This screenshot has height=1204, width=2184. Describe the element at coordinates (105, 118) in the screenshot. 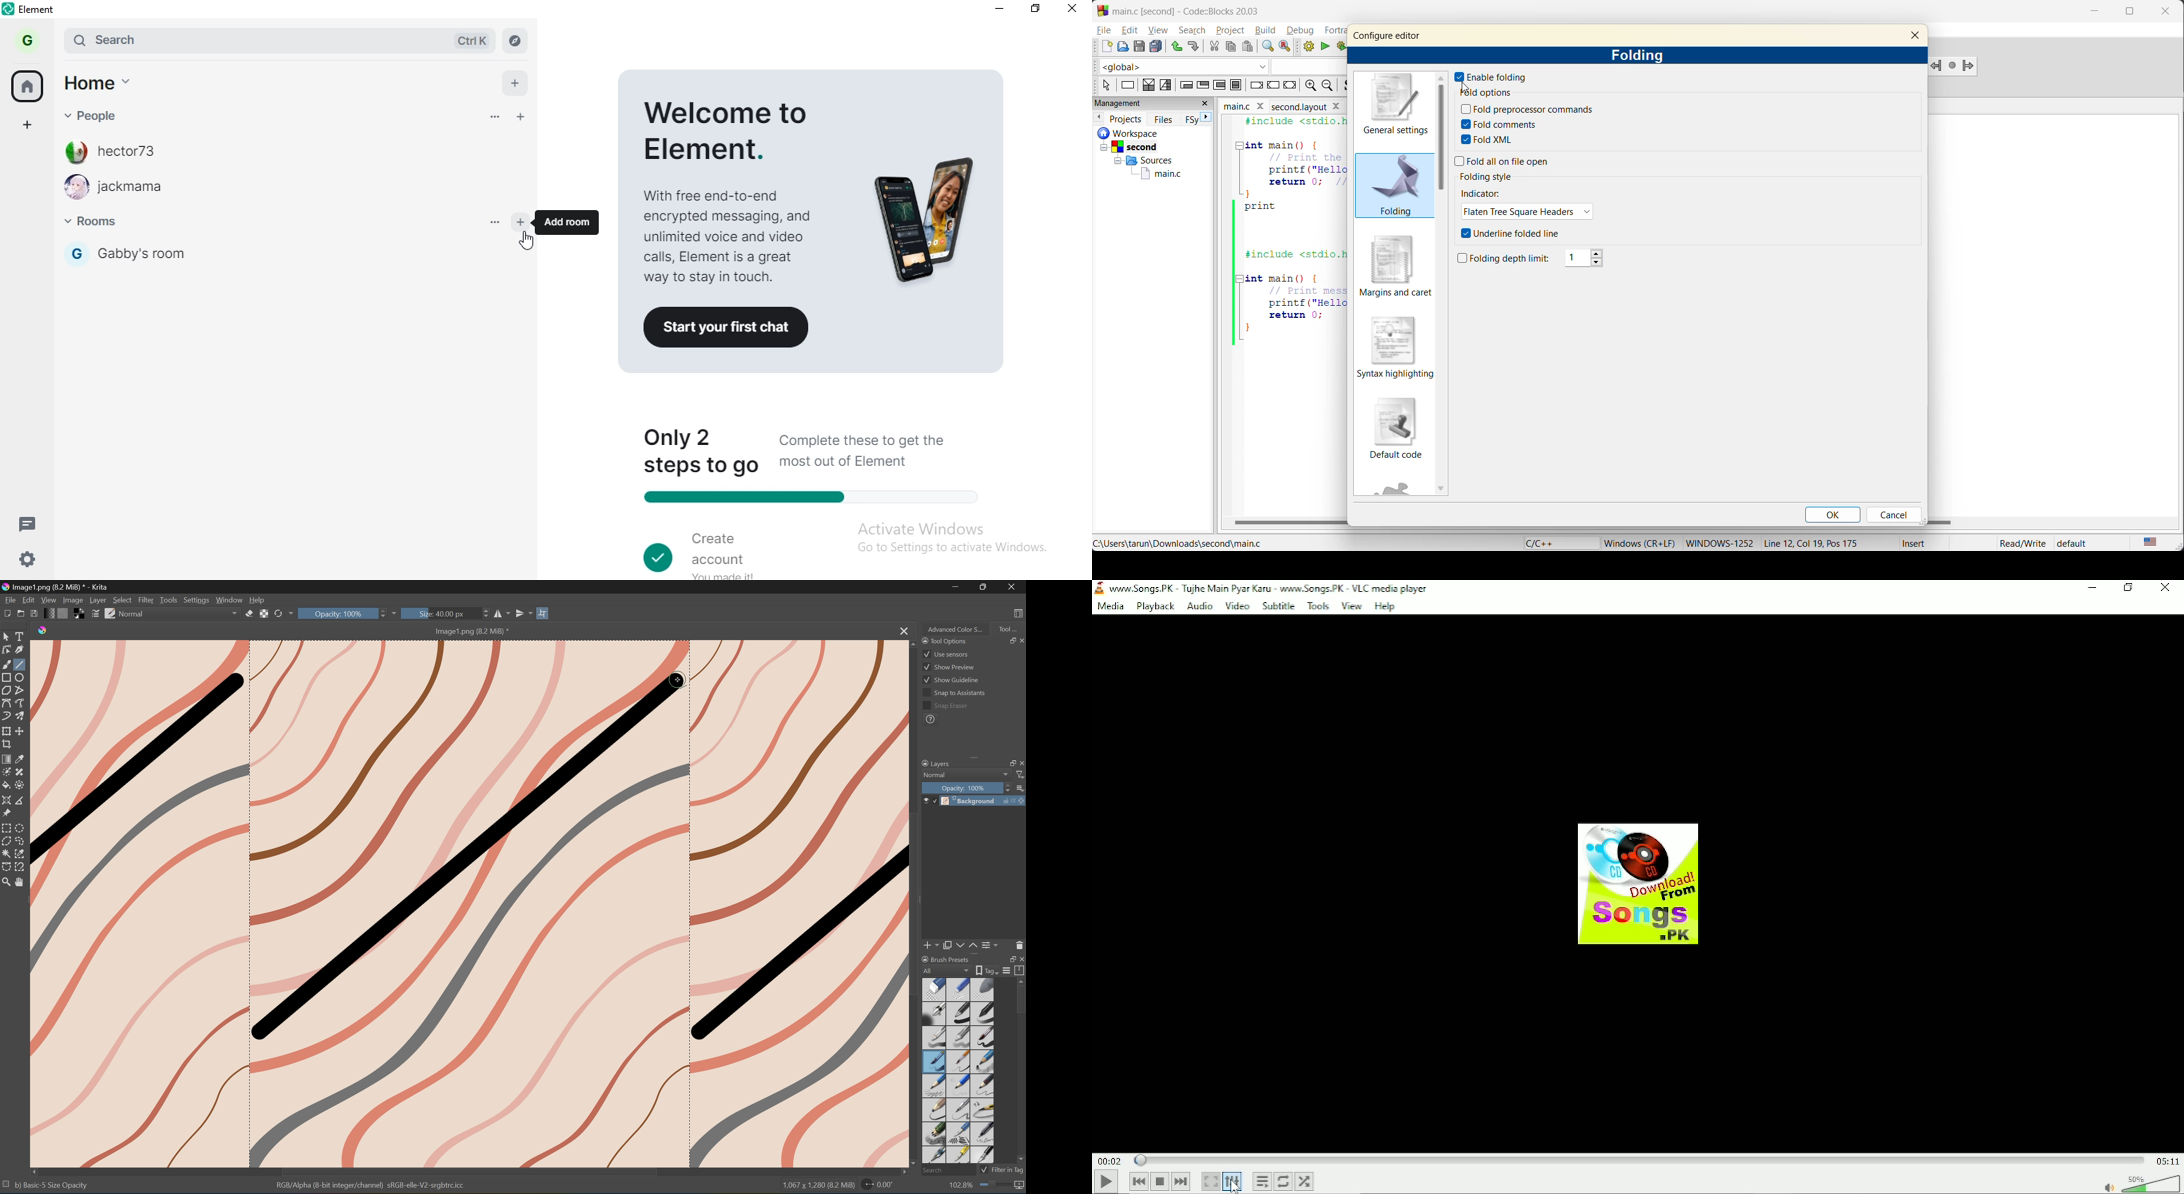

I see `people` at that location.